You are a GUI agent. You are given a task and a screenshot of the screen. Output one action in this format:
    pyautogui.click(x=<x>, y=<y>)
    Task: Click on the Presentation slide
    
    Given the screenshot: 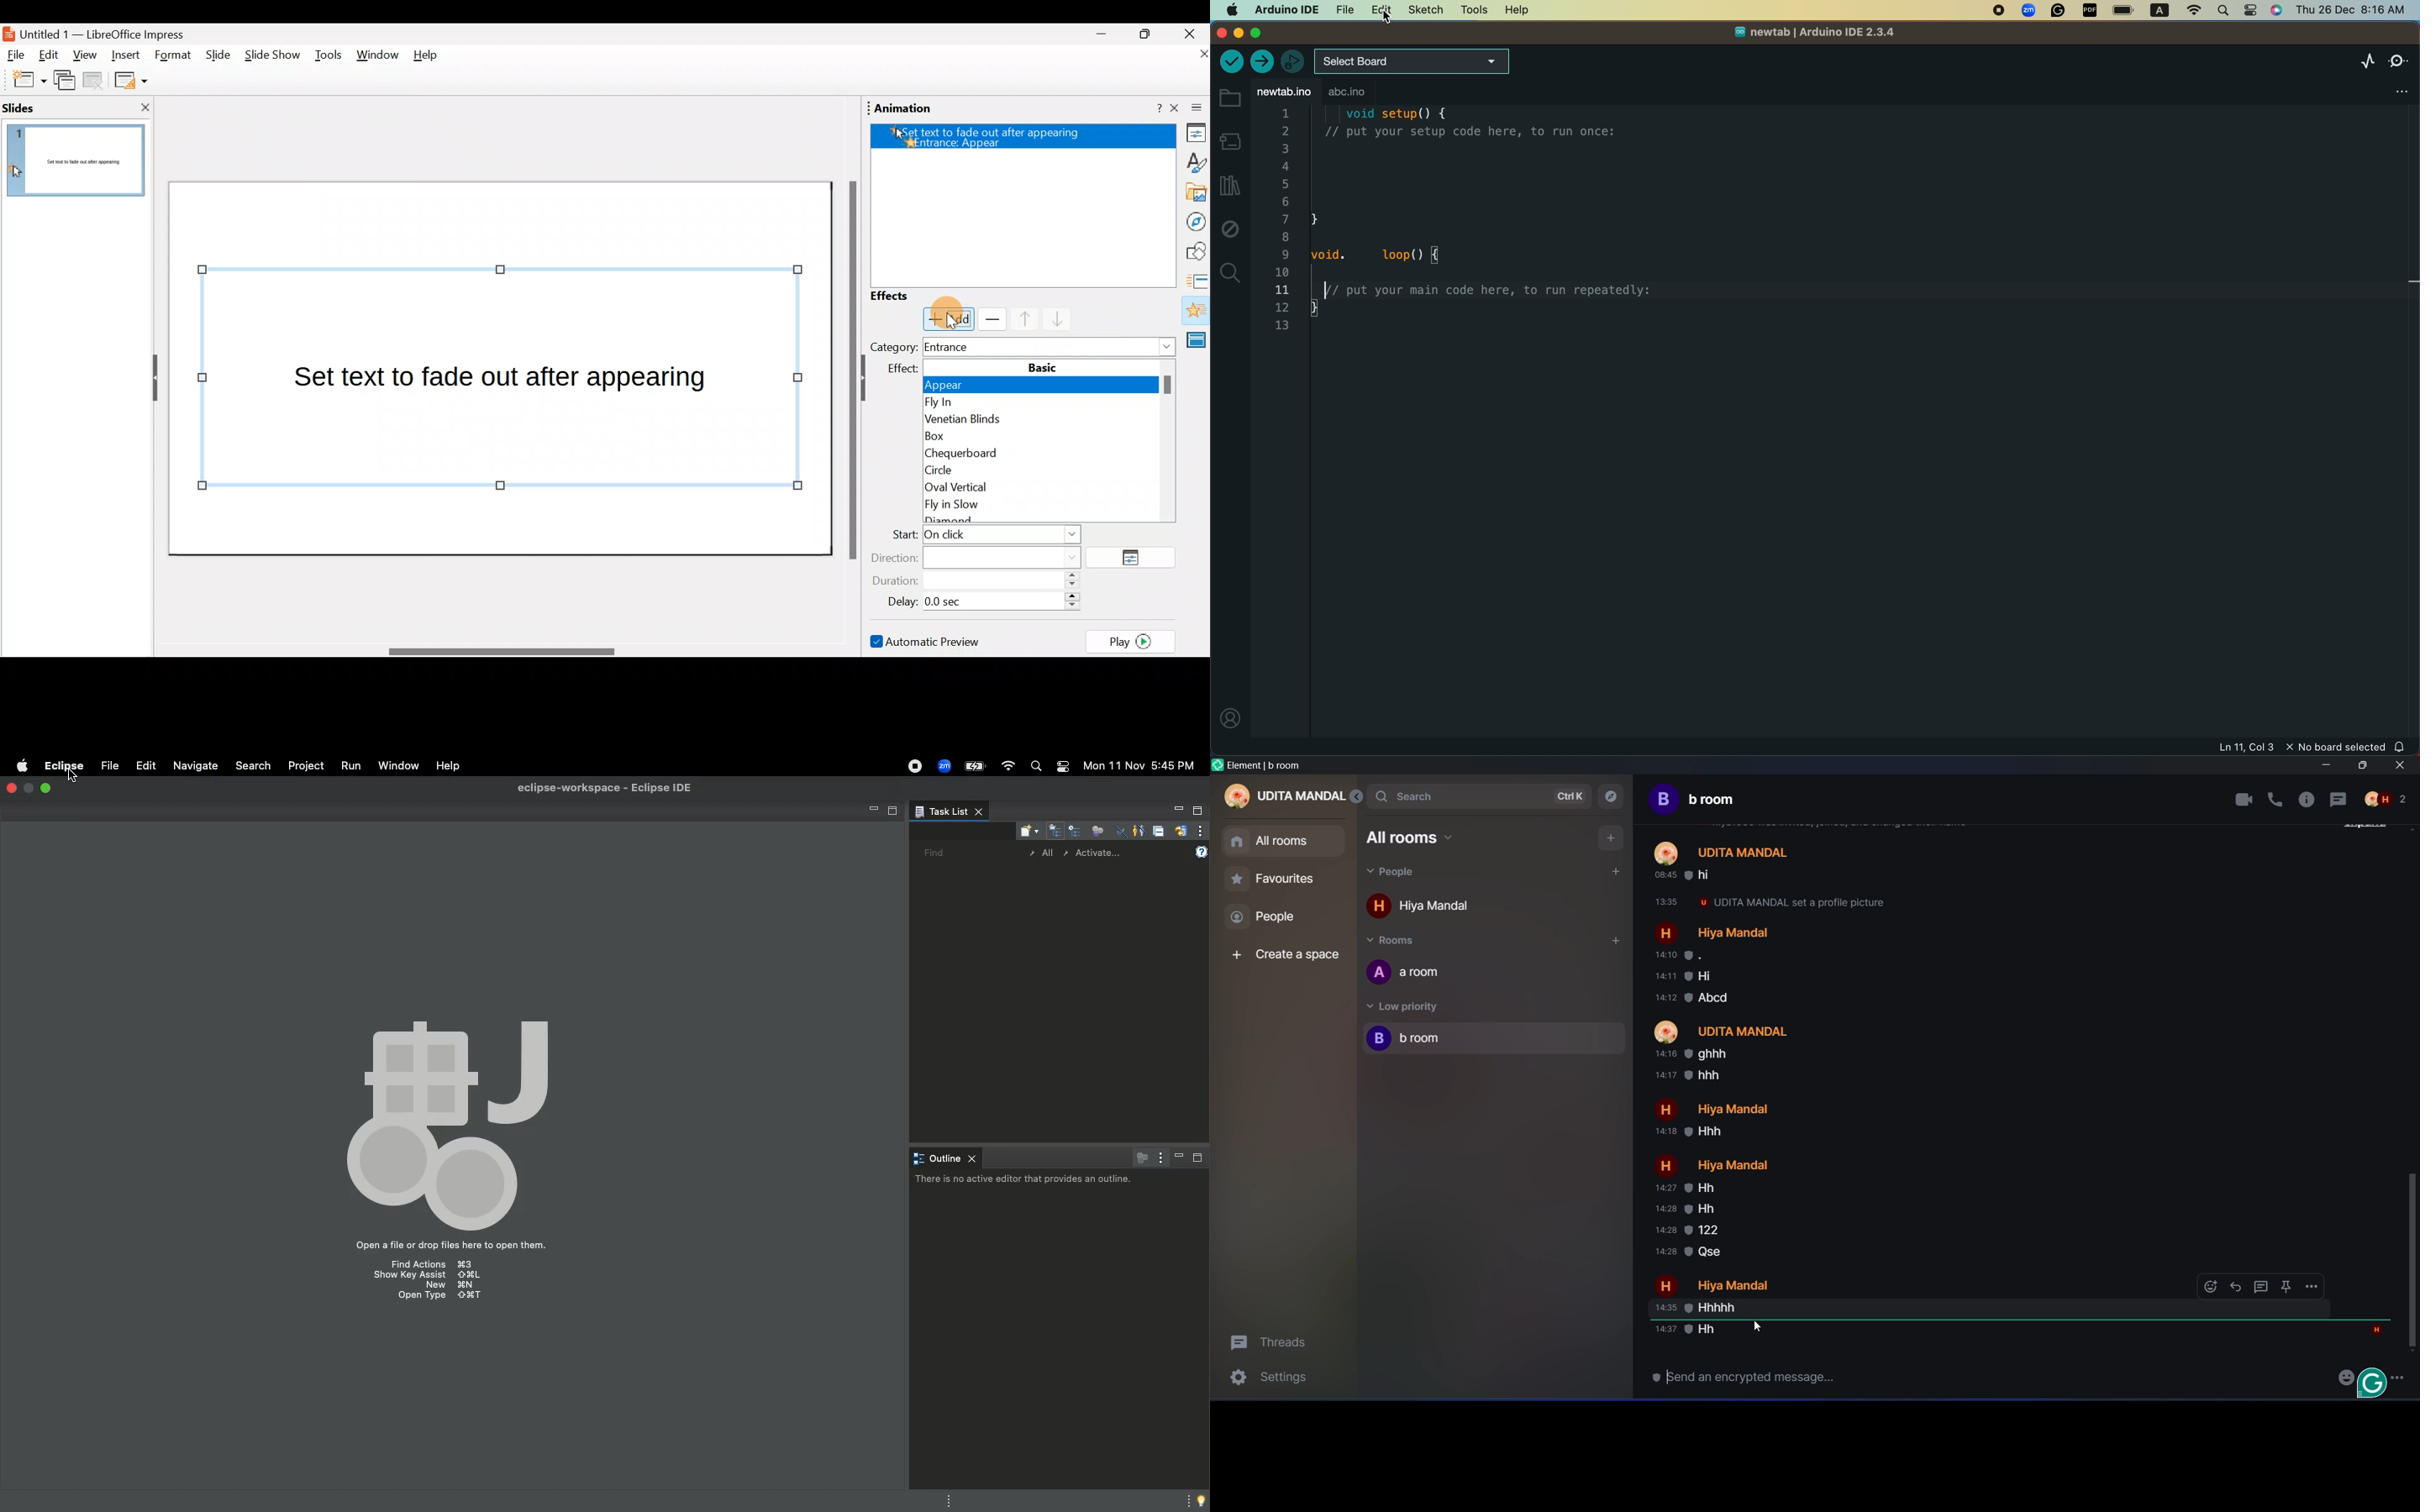 What is the action you would take?
    pyautogui.click(x=503, y=367)
    